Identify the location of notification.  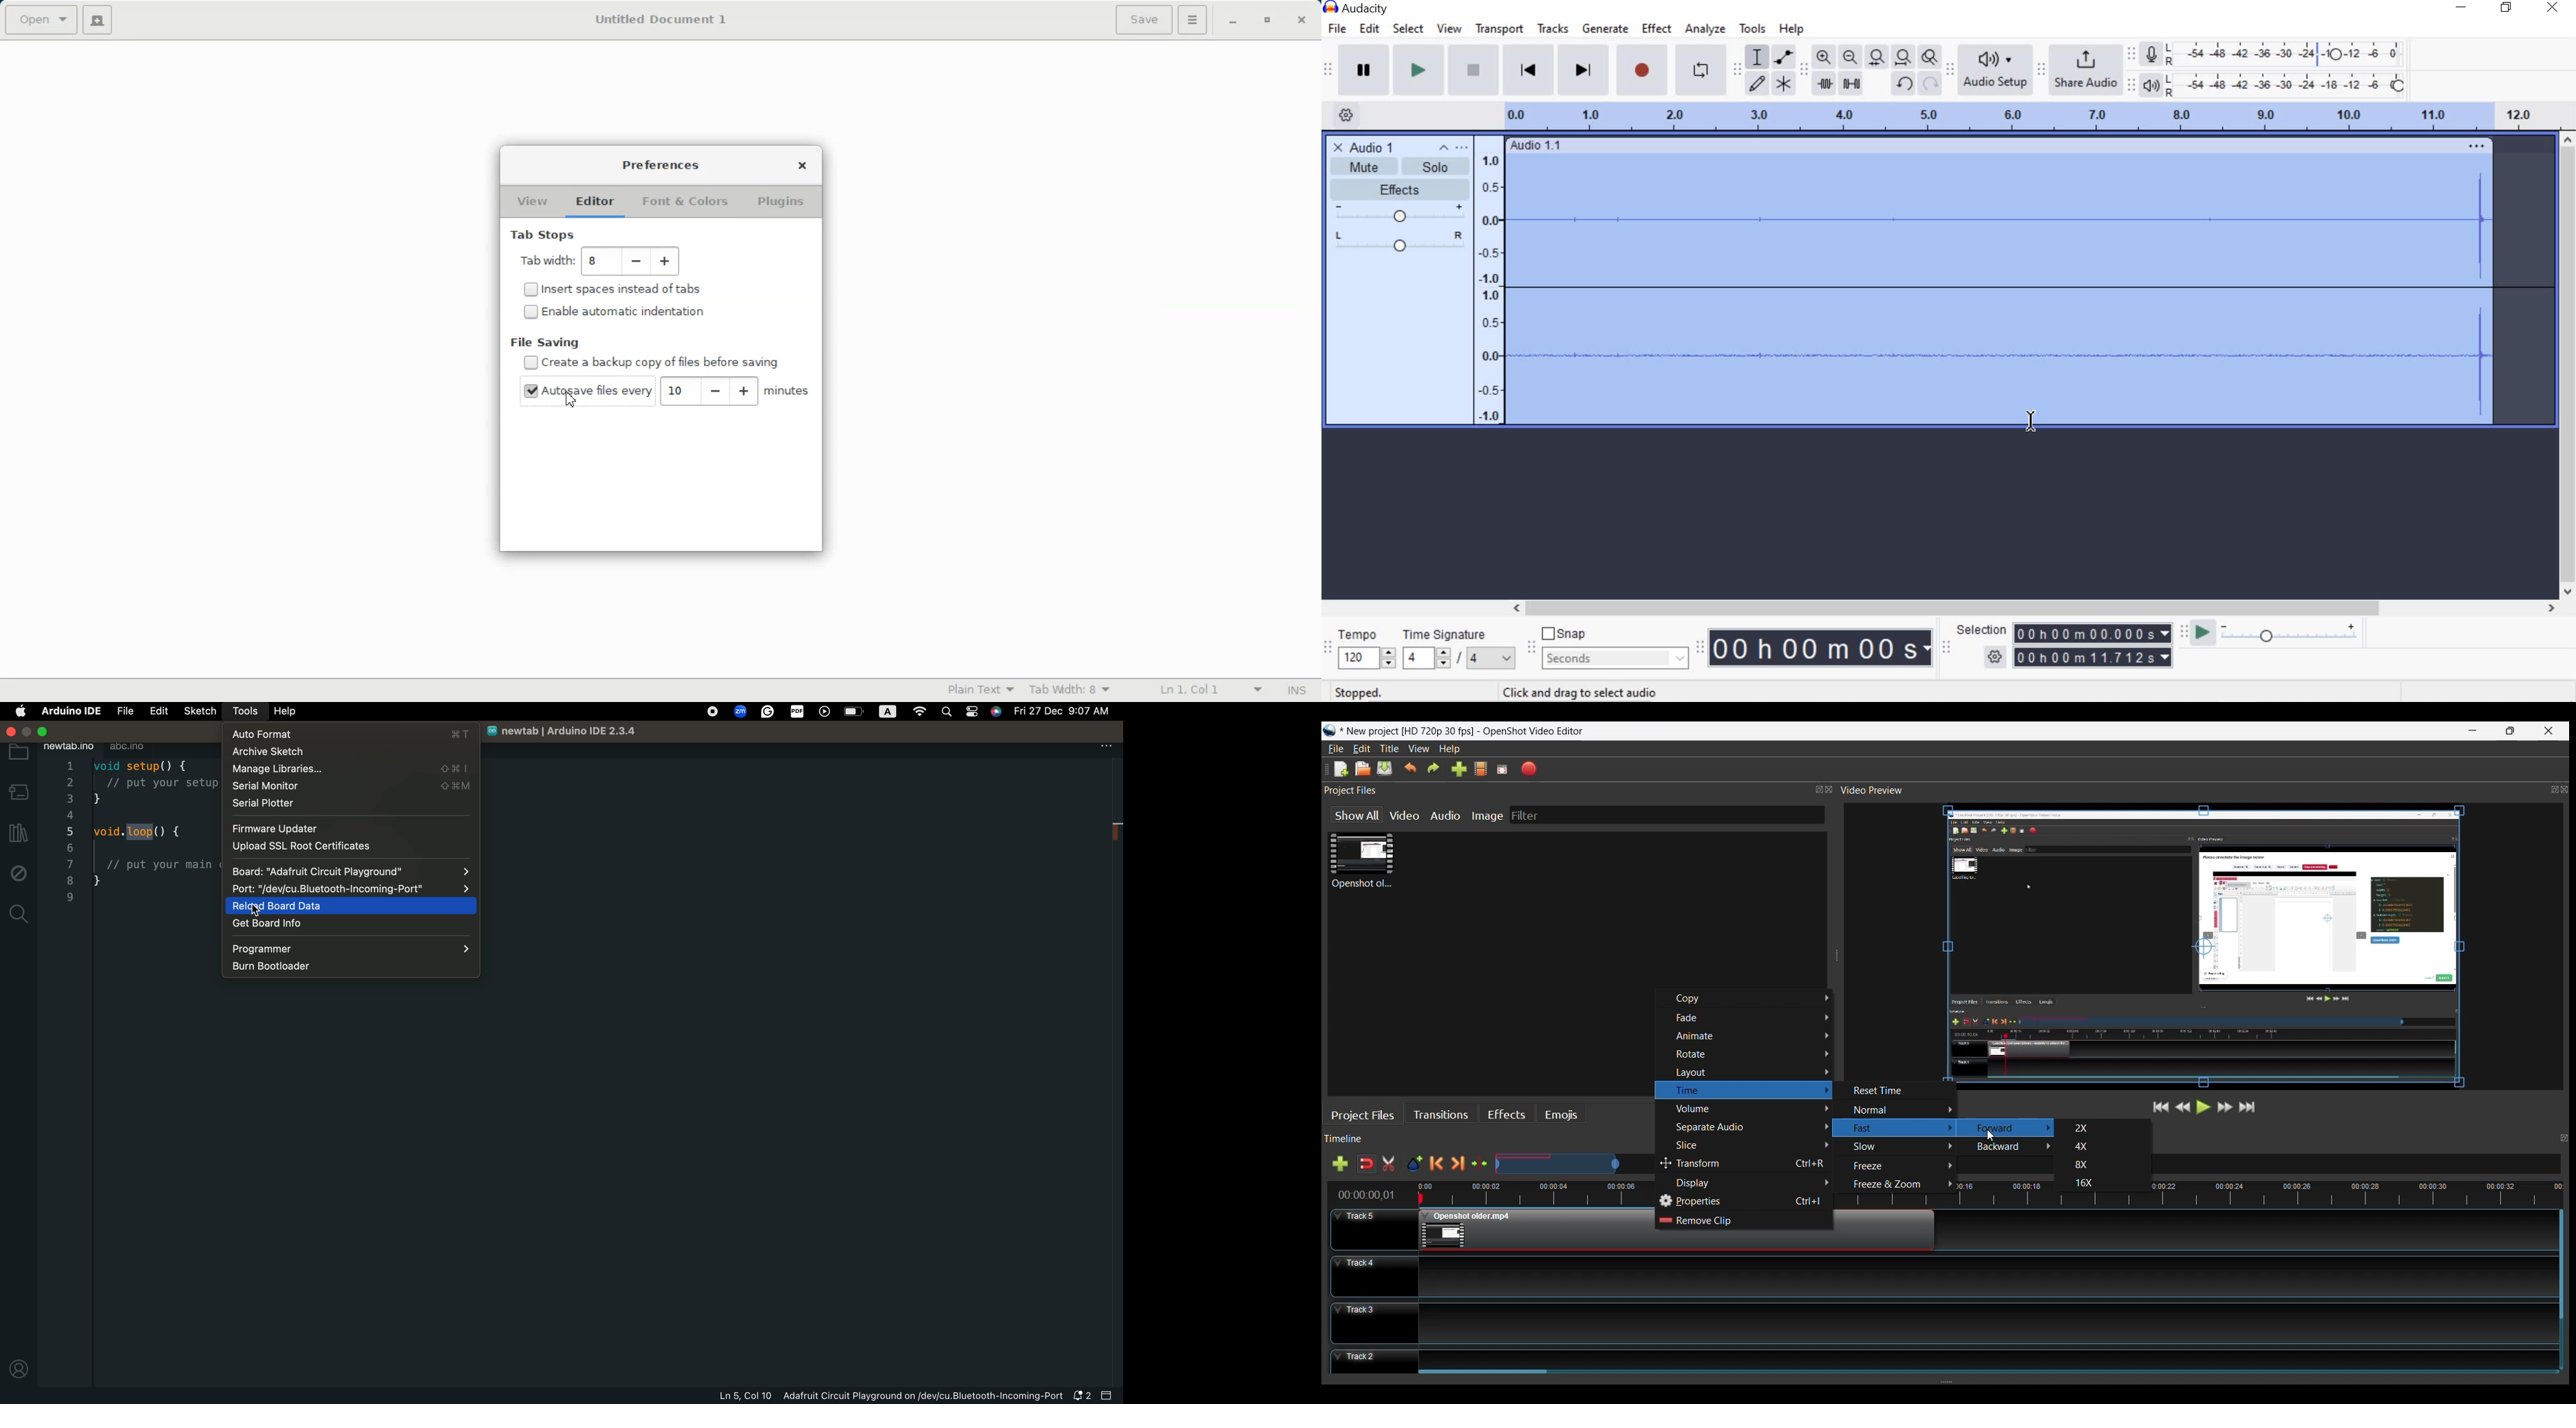
(1081, 1397).